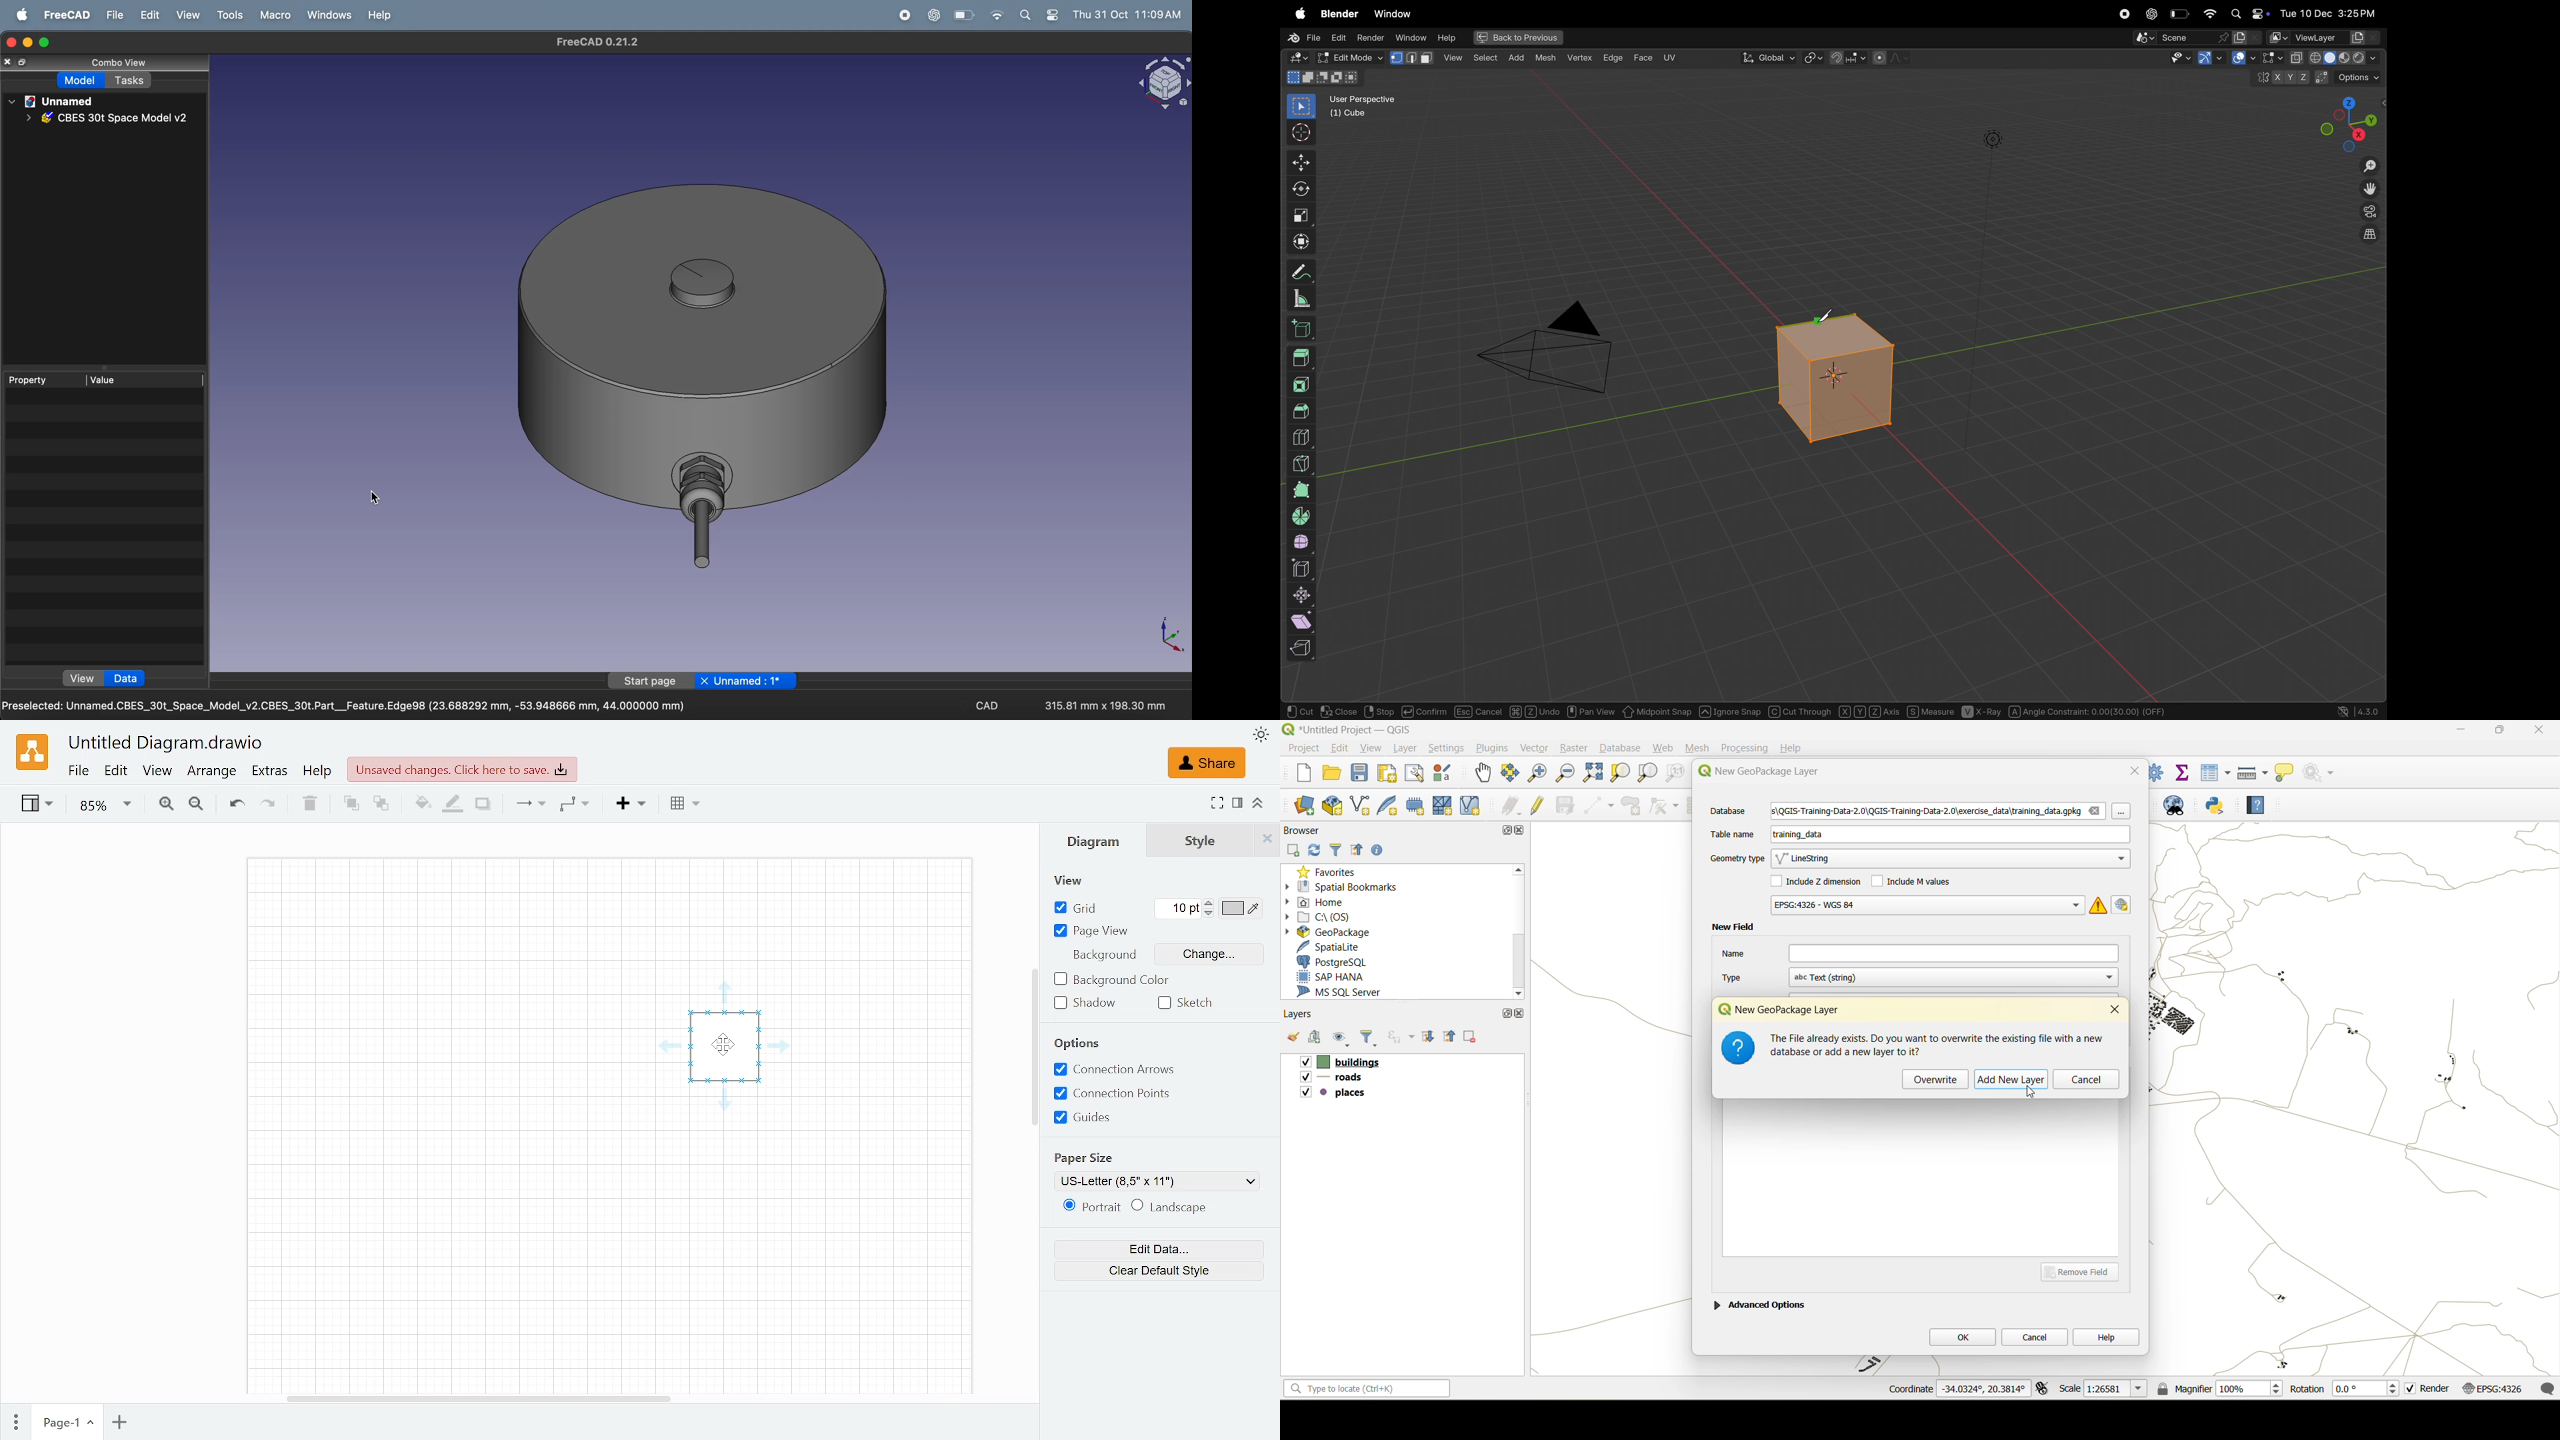 Image resolution: width=2576 pixels, height=1456 pixels. What do you see at coordinates (1613, 56) in the screenshot?
I see `x Edge` at bounding box center [1613, 56].